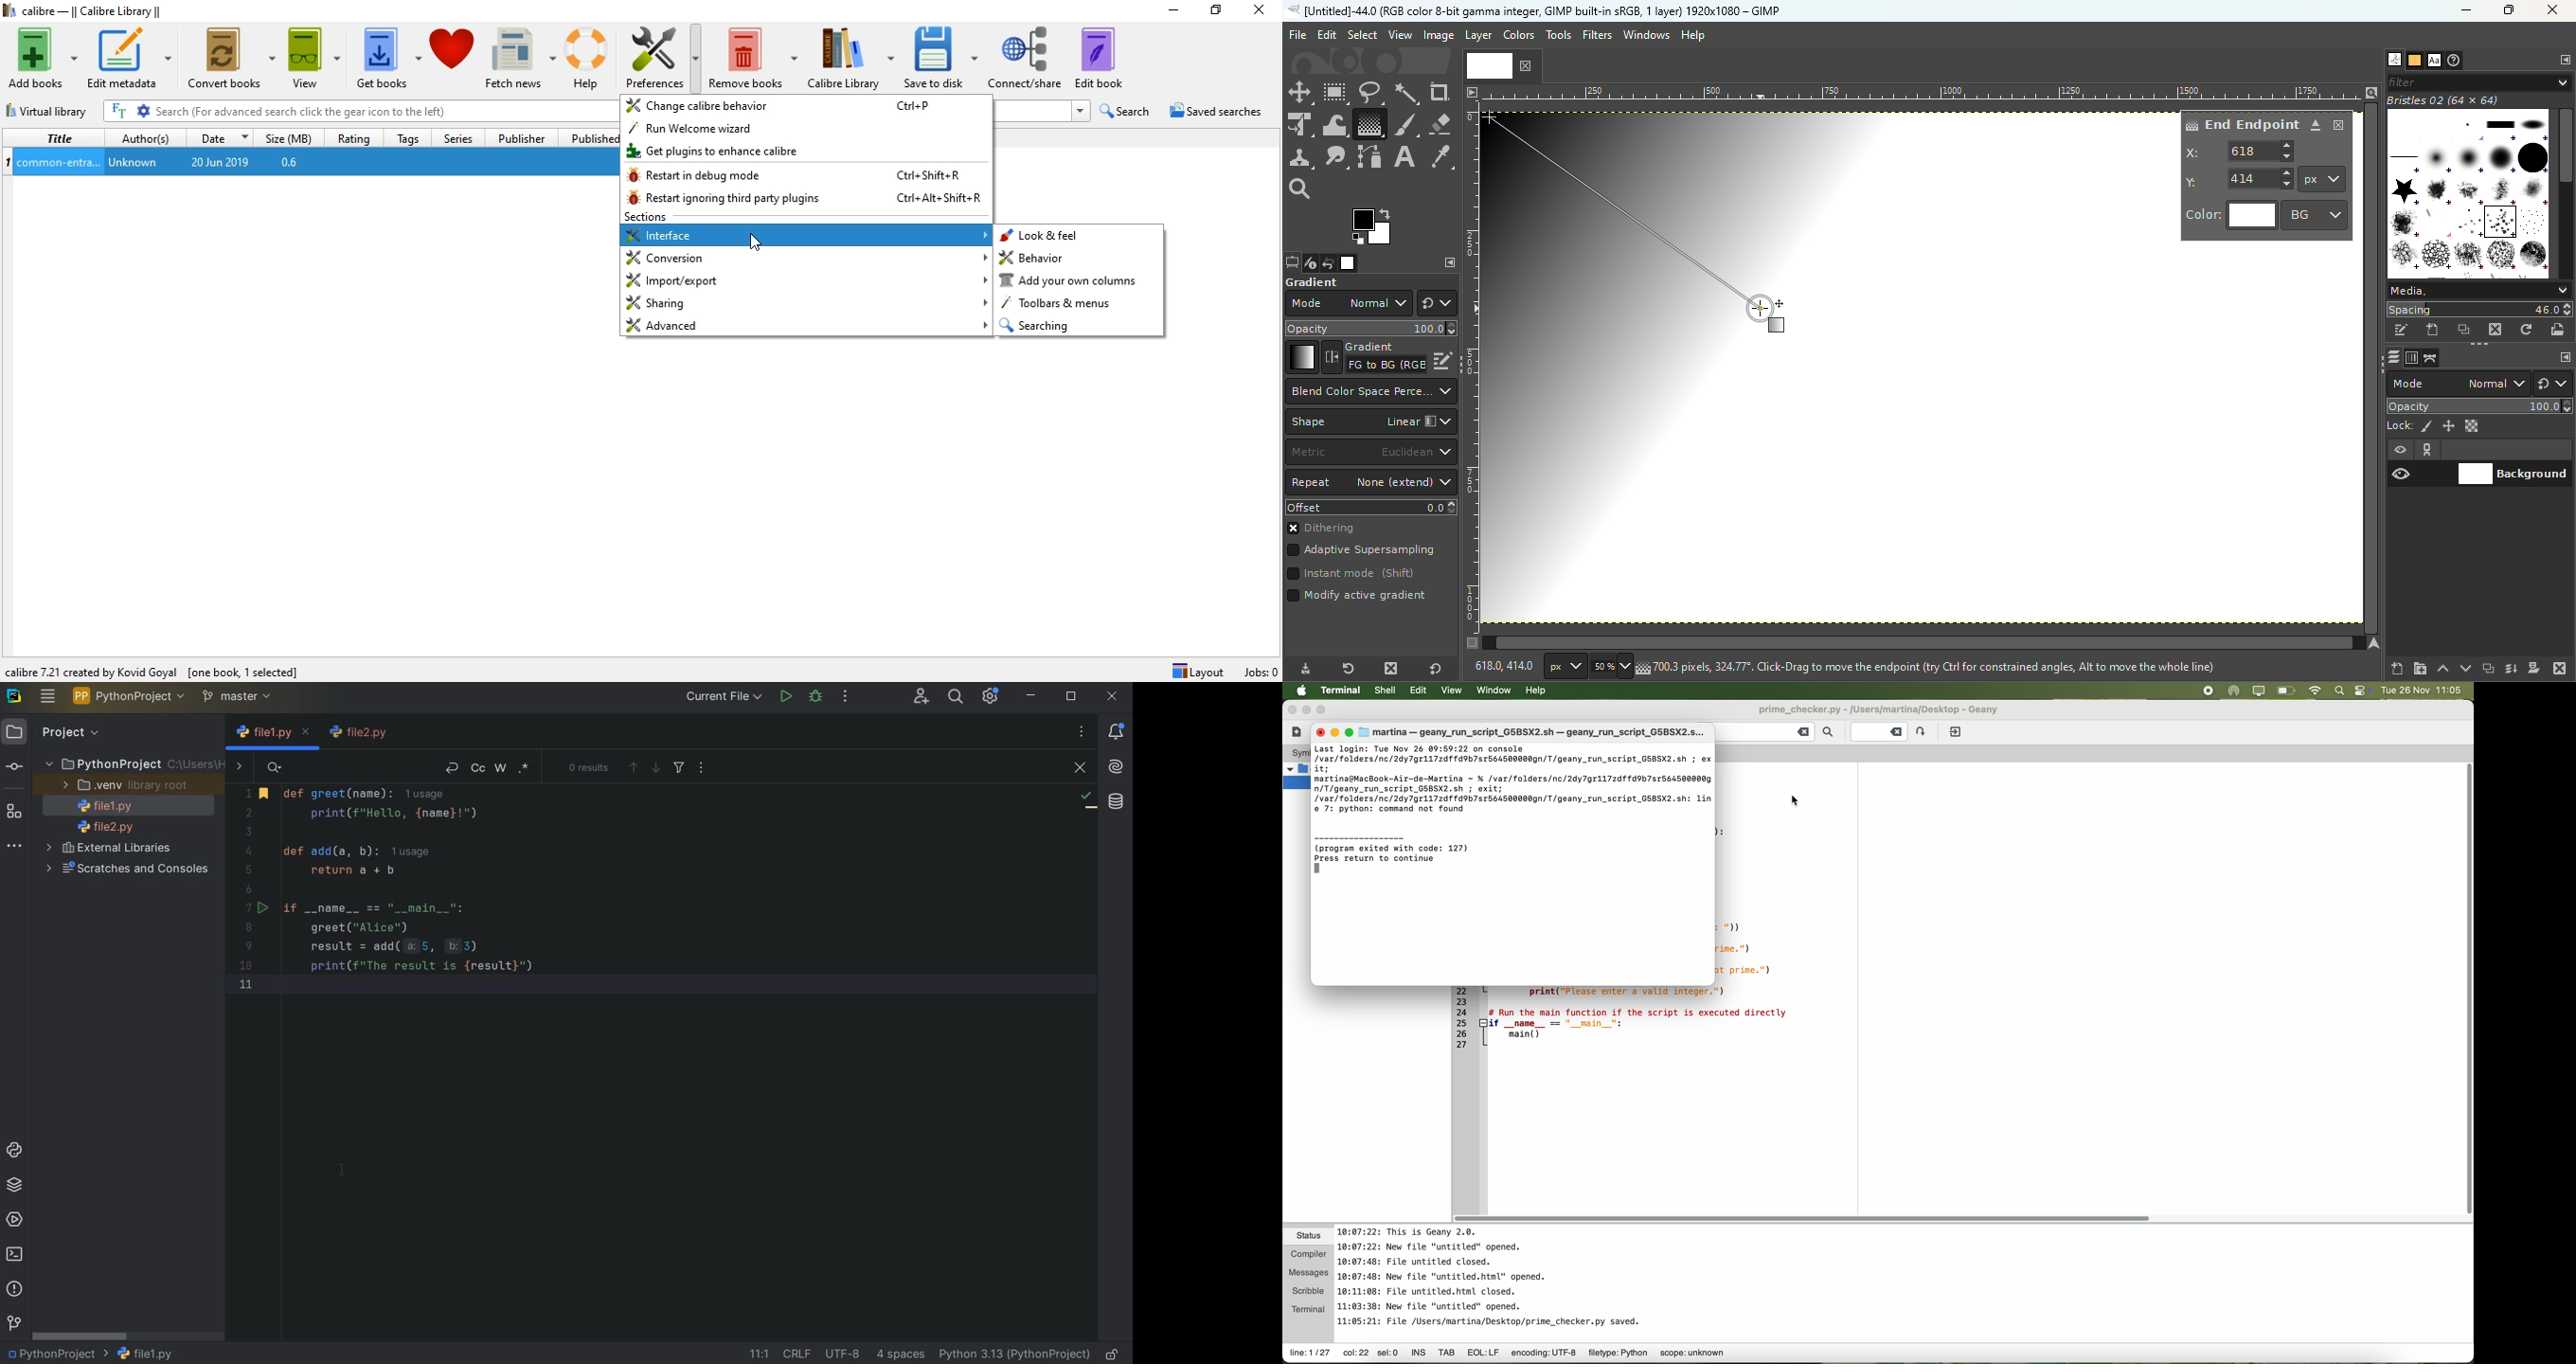  Describe the element at coordinates (1028, 55) in the screenshot. I see `Convert/share` at that location.